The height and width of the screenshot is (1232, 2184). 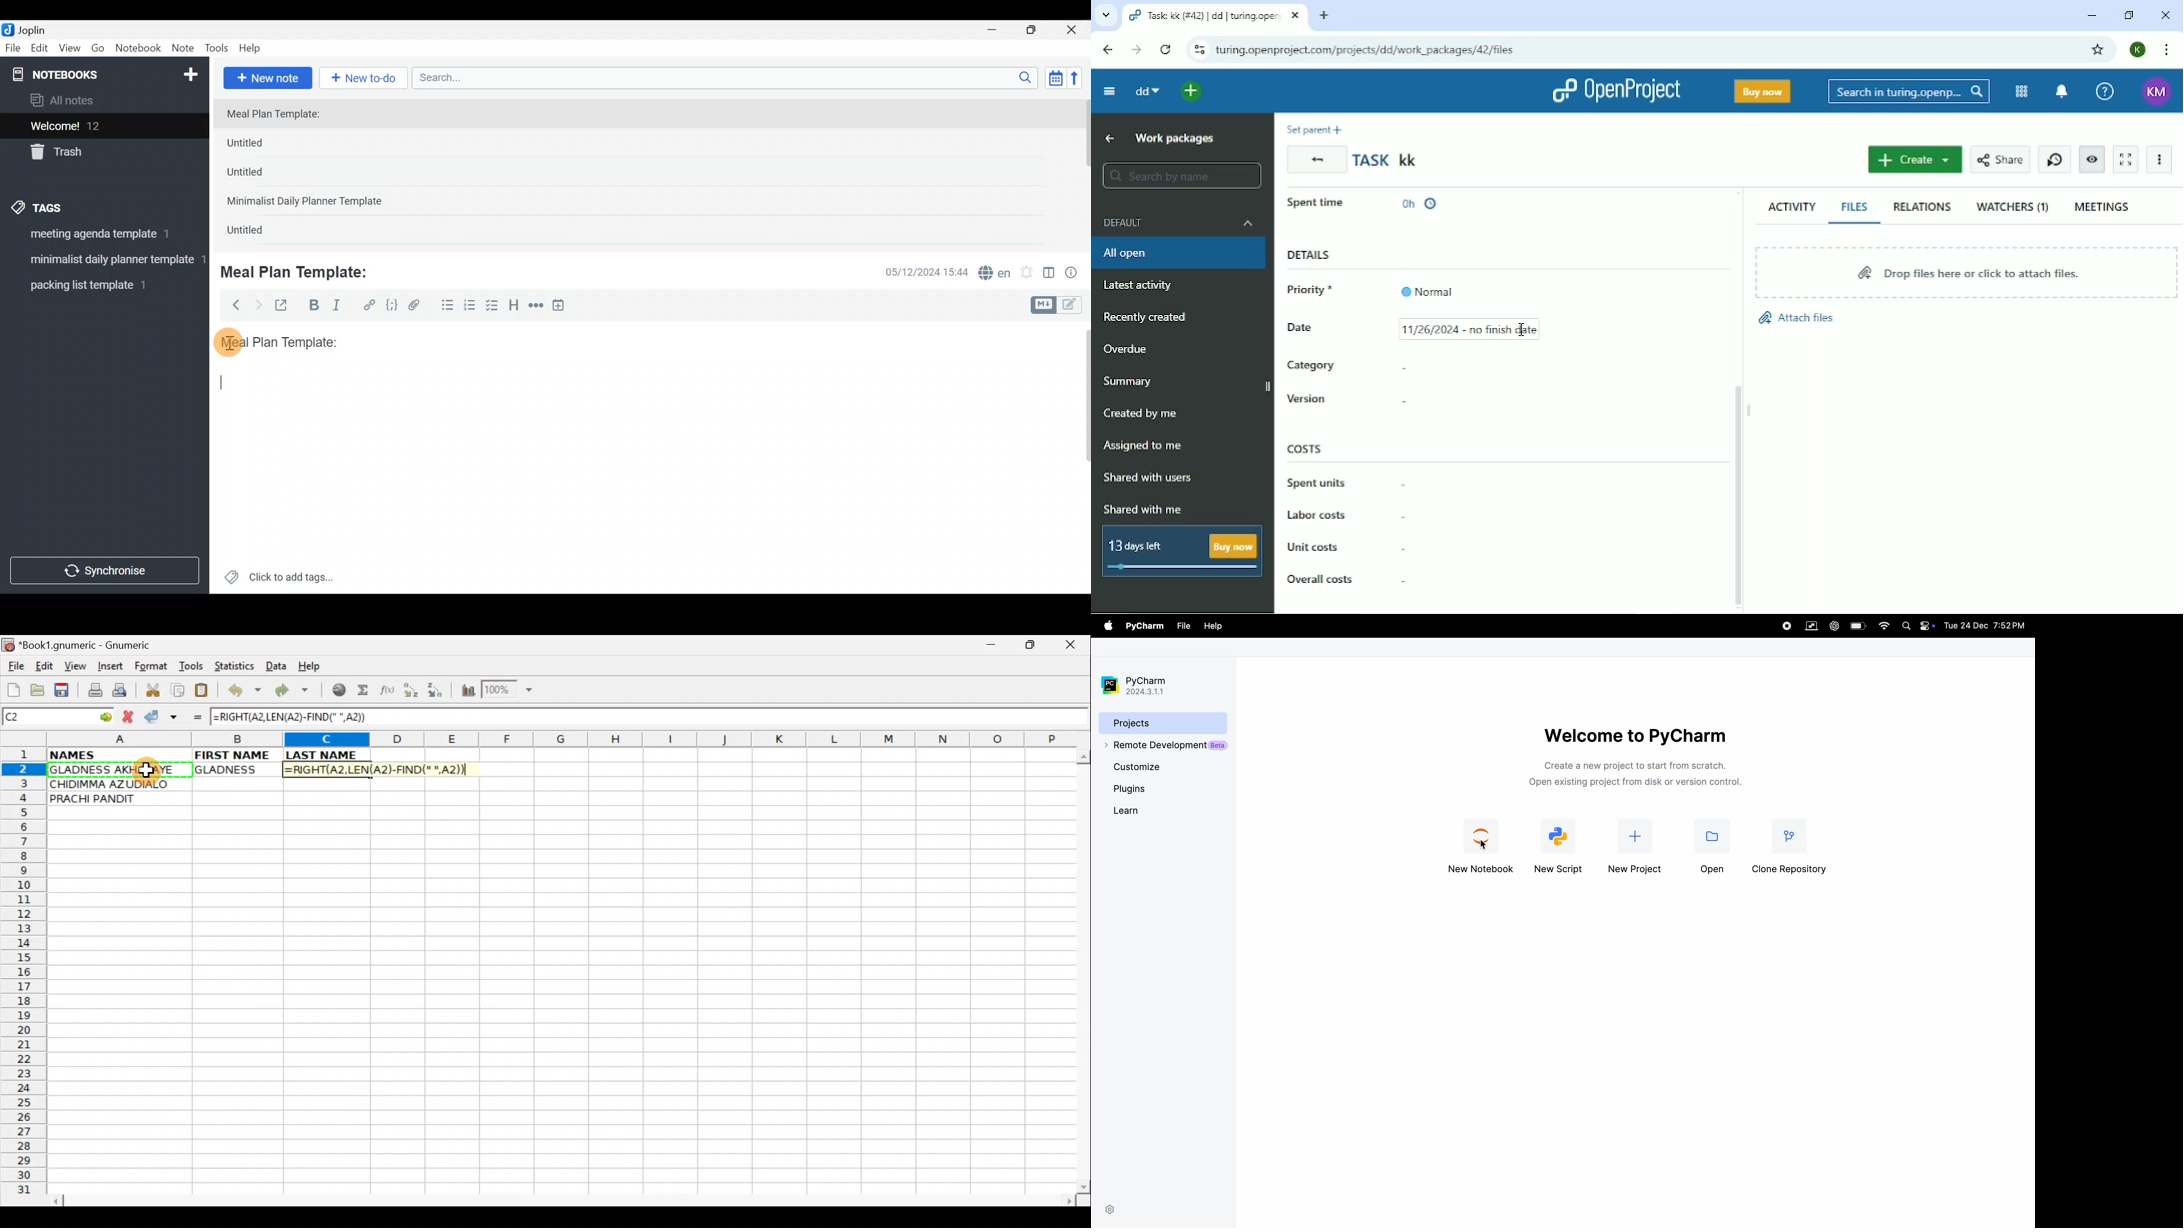 I want to click on task: kk(#42)|dd|turing.openproject.com, so click(x=1215, y=16).